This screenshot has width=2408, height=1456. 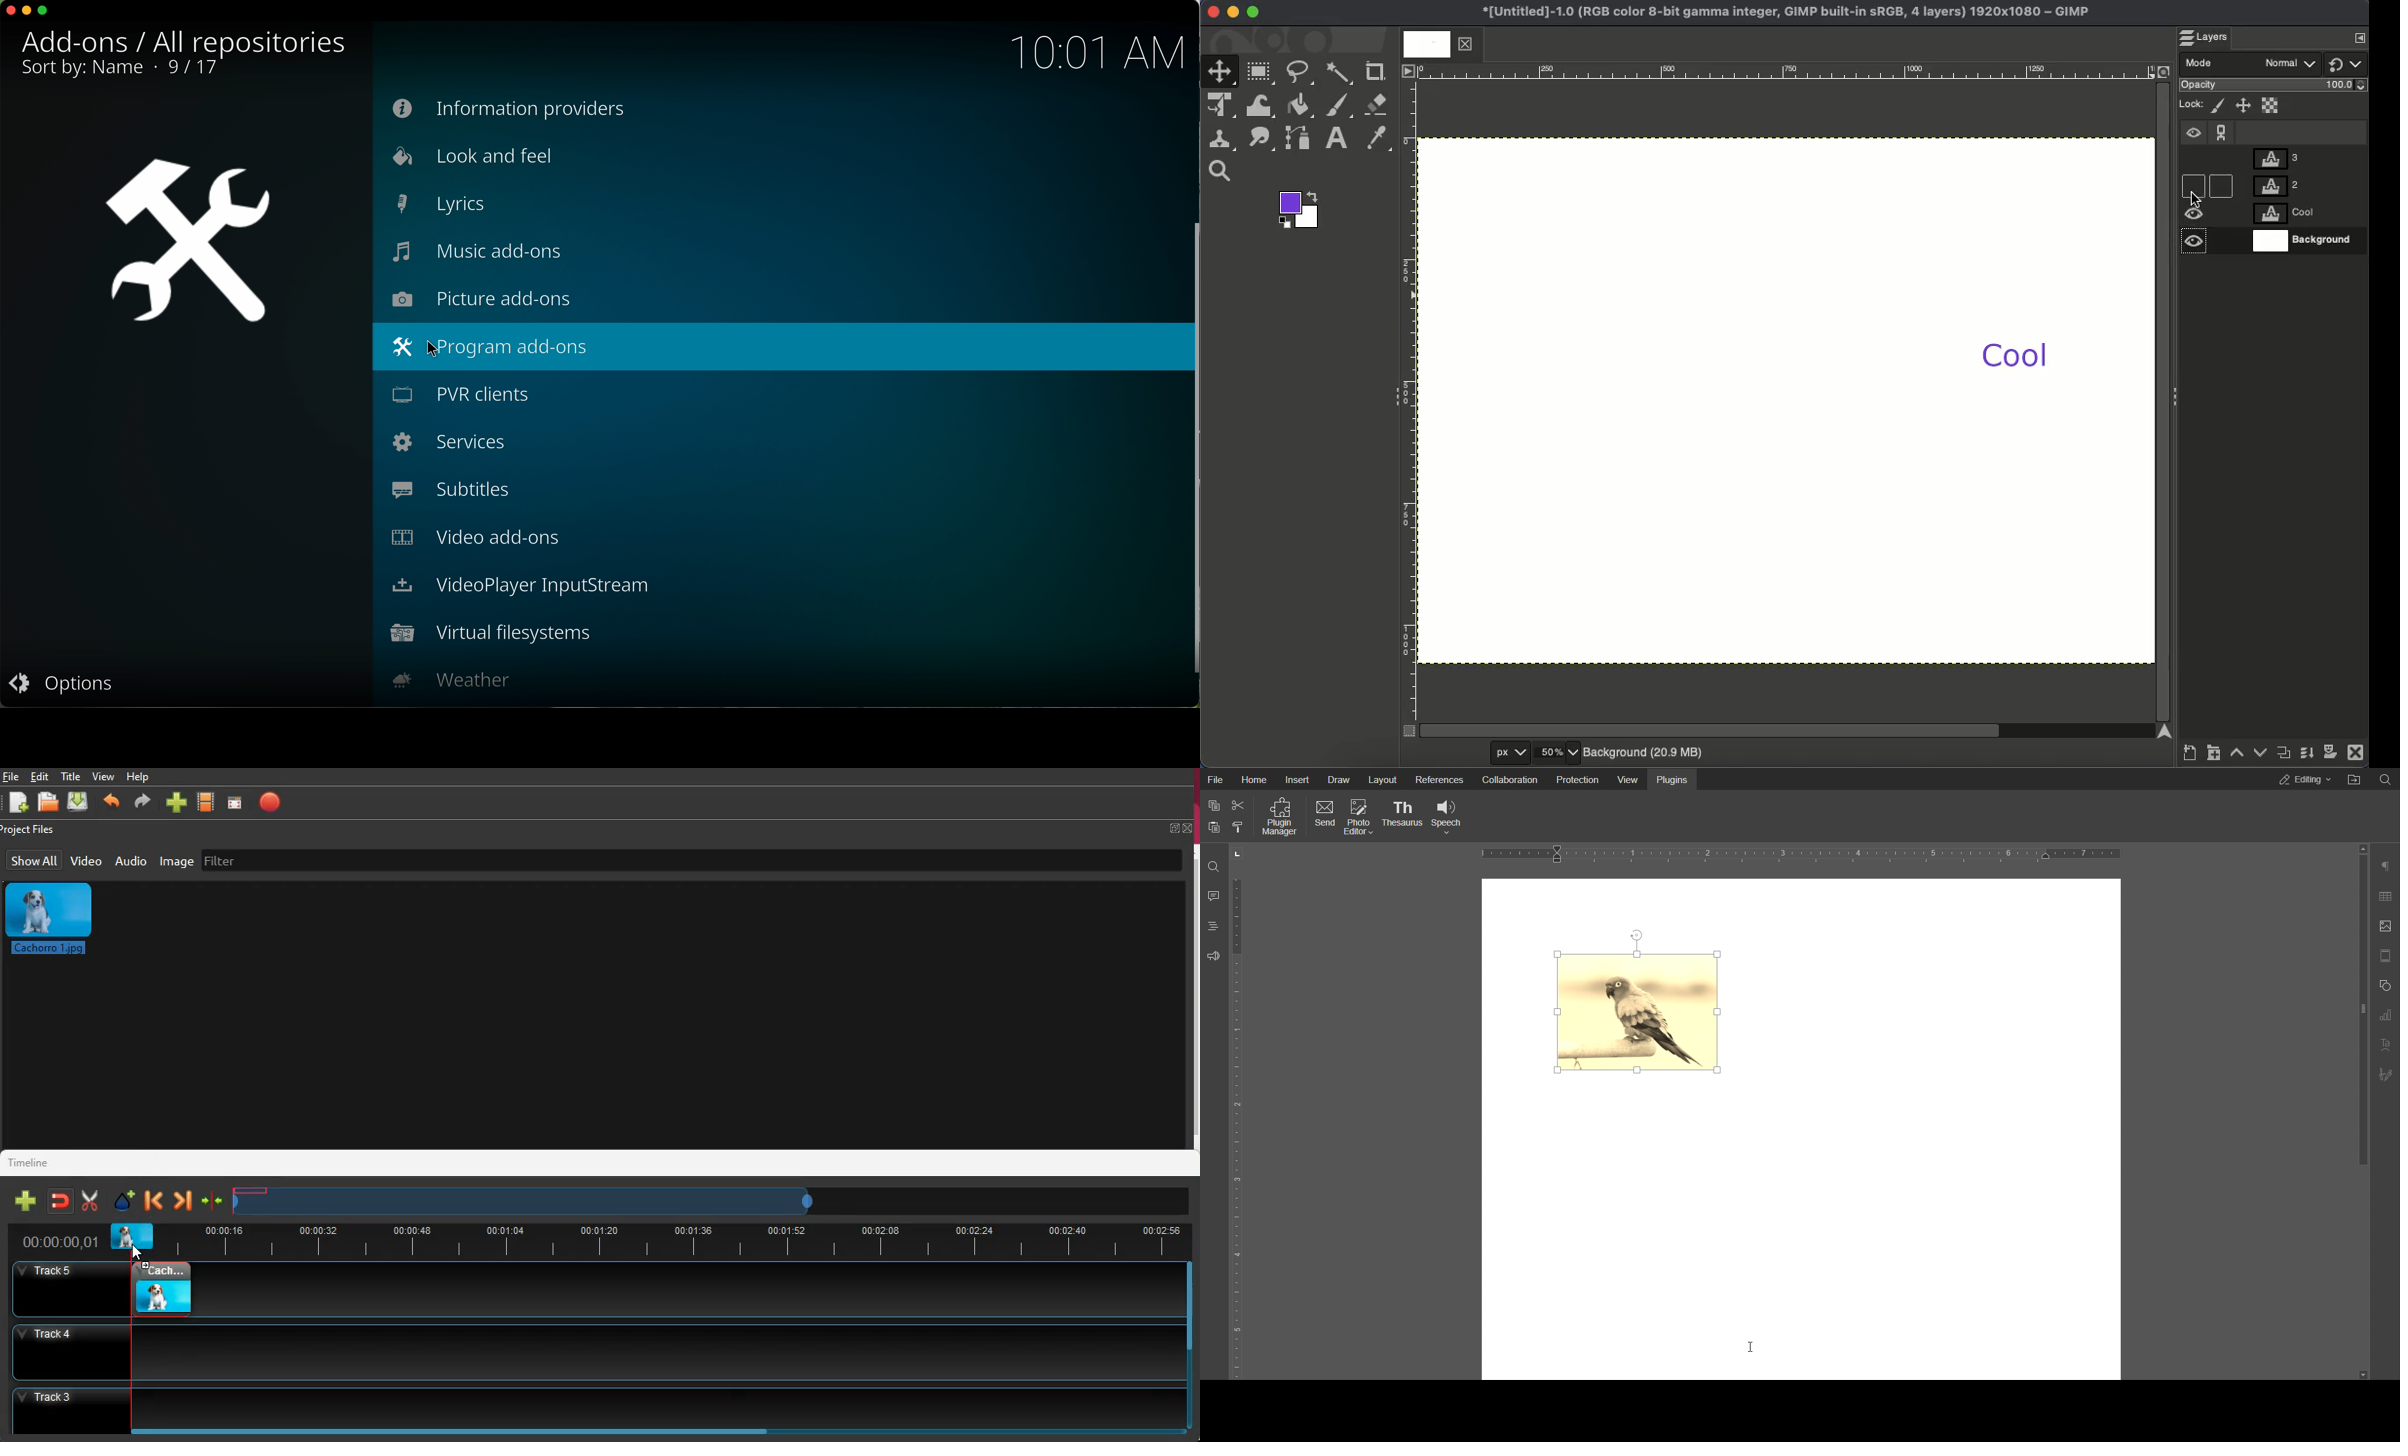 What do you see at coordinates (1220, 70) in the screenshot?
I see `Move tool` at bounding box center [1220, 70].